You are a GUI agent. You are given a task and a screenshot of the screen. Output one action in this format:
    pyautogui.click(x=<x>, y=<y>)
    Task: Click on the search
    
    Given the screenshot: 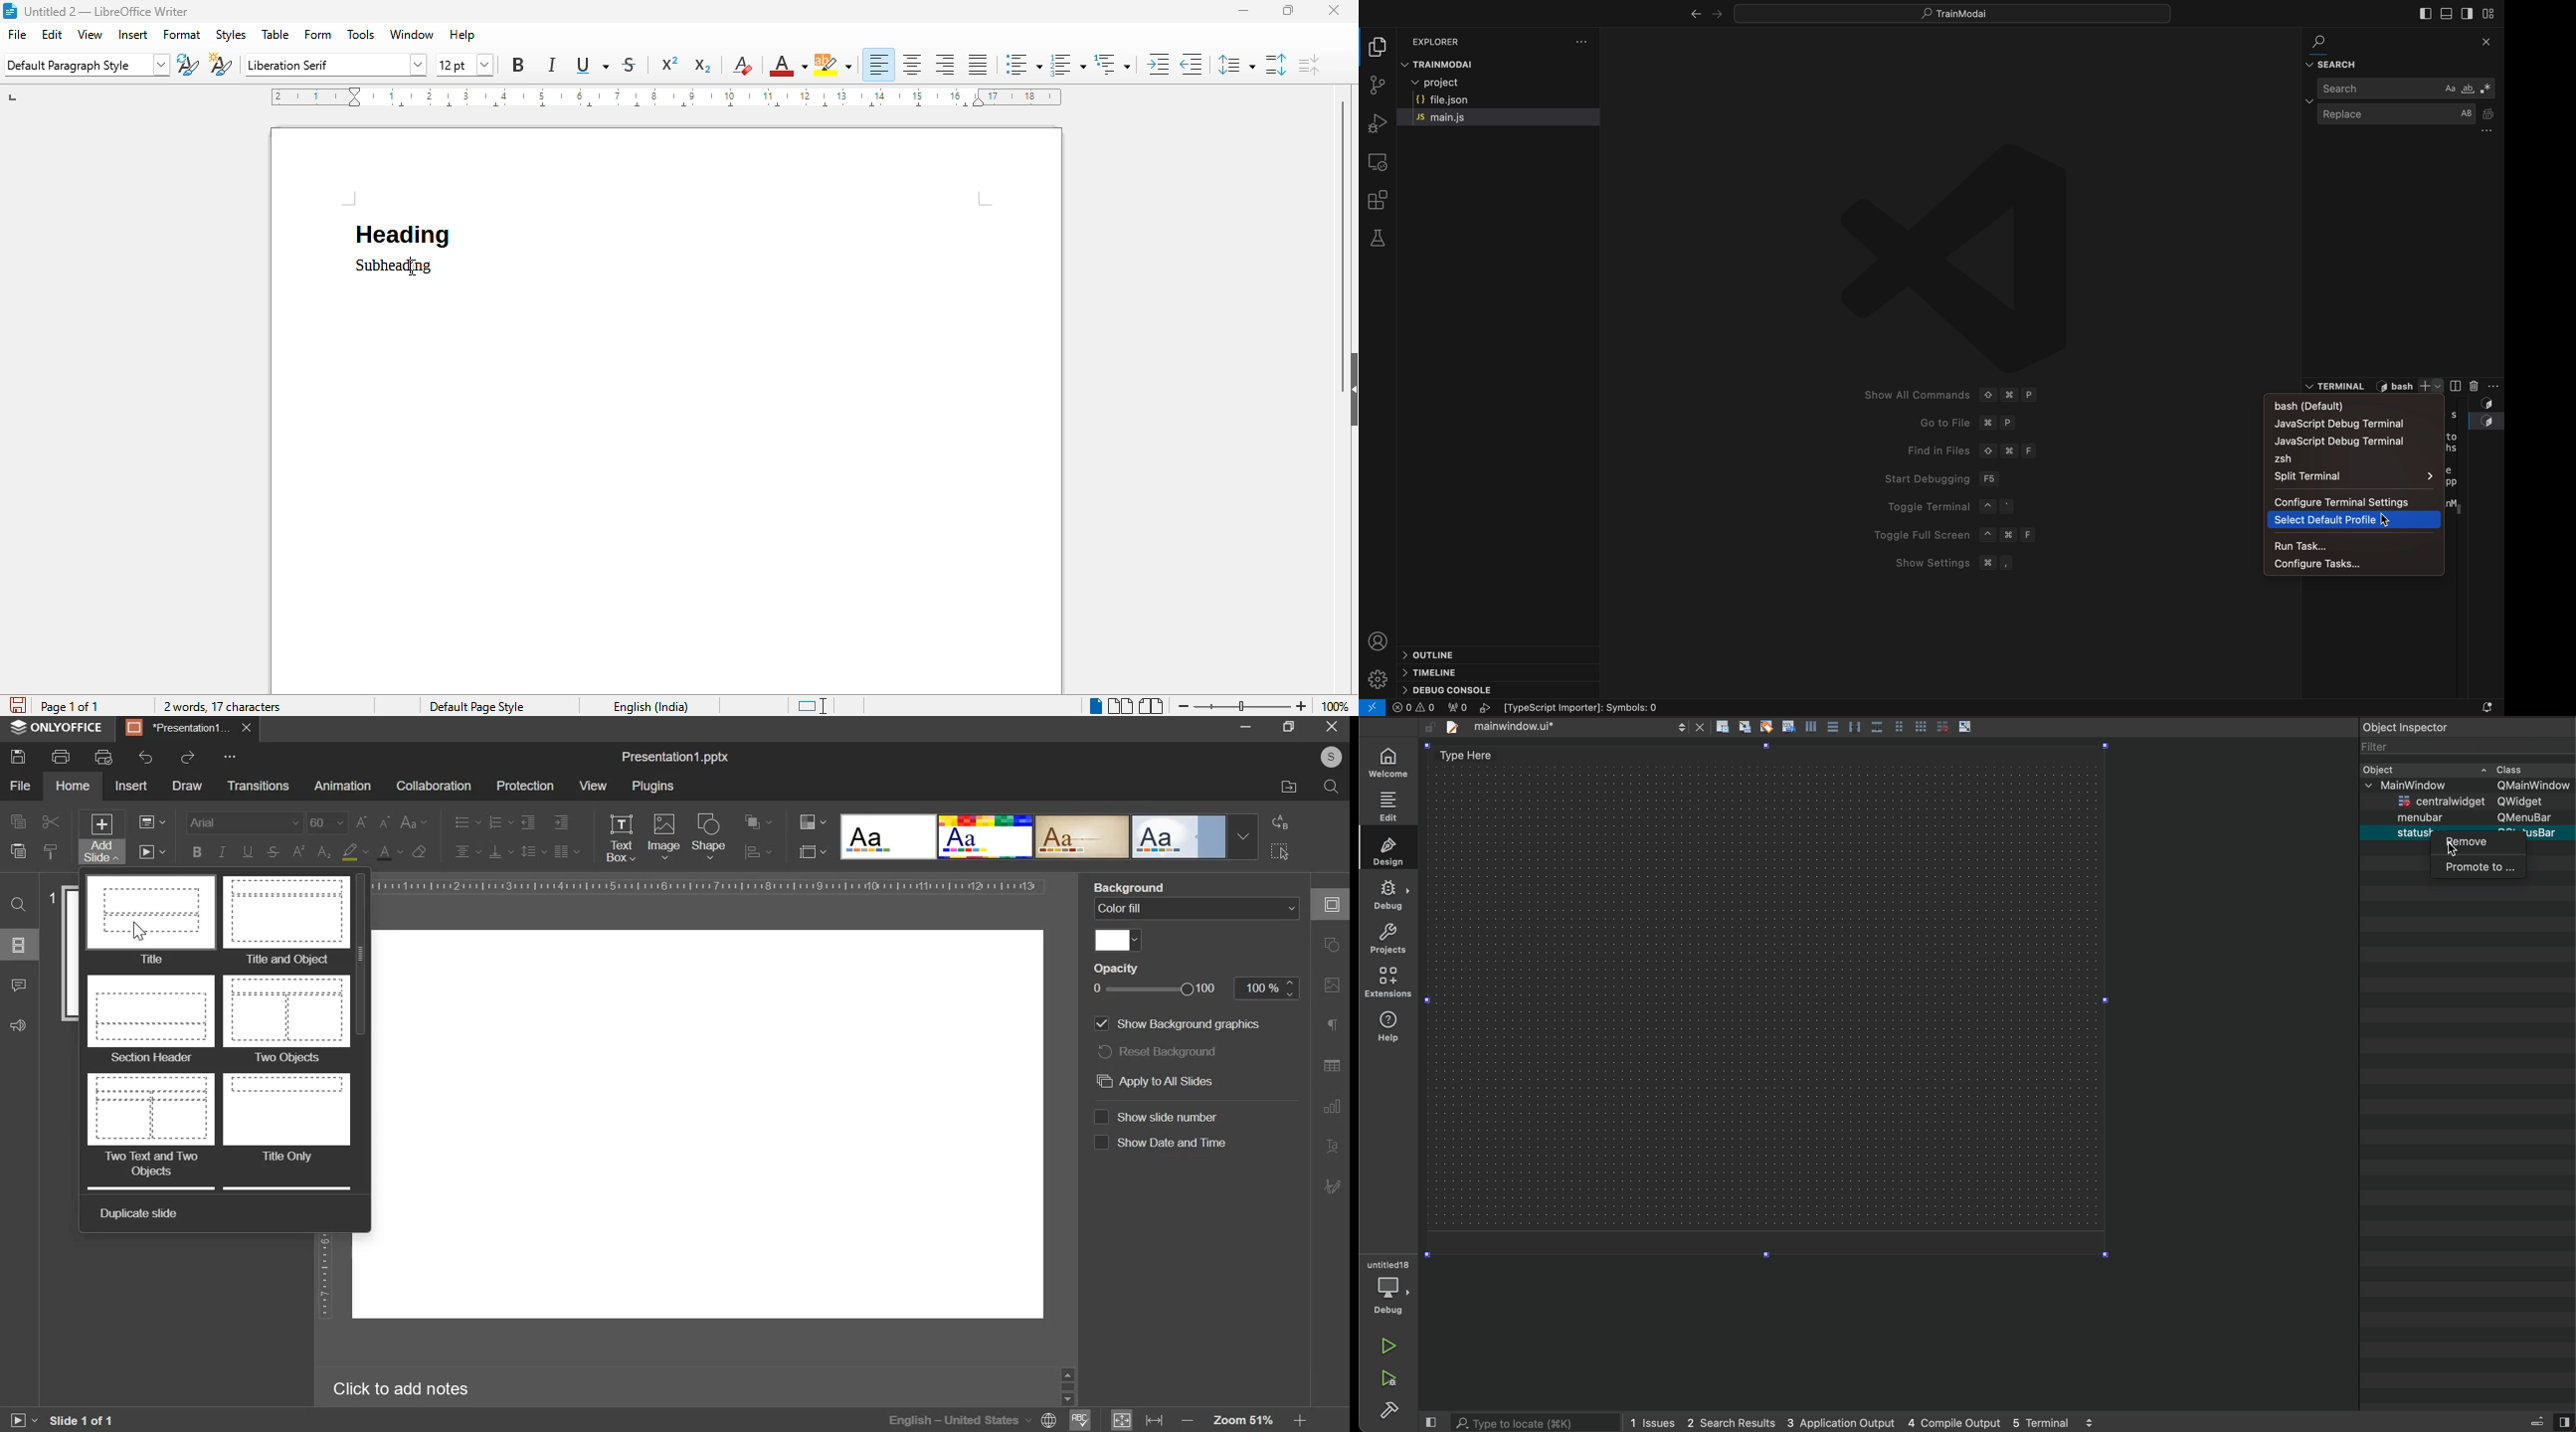 What is the action you would take?
    pyautogui.click(x=1332, y=787)
    